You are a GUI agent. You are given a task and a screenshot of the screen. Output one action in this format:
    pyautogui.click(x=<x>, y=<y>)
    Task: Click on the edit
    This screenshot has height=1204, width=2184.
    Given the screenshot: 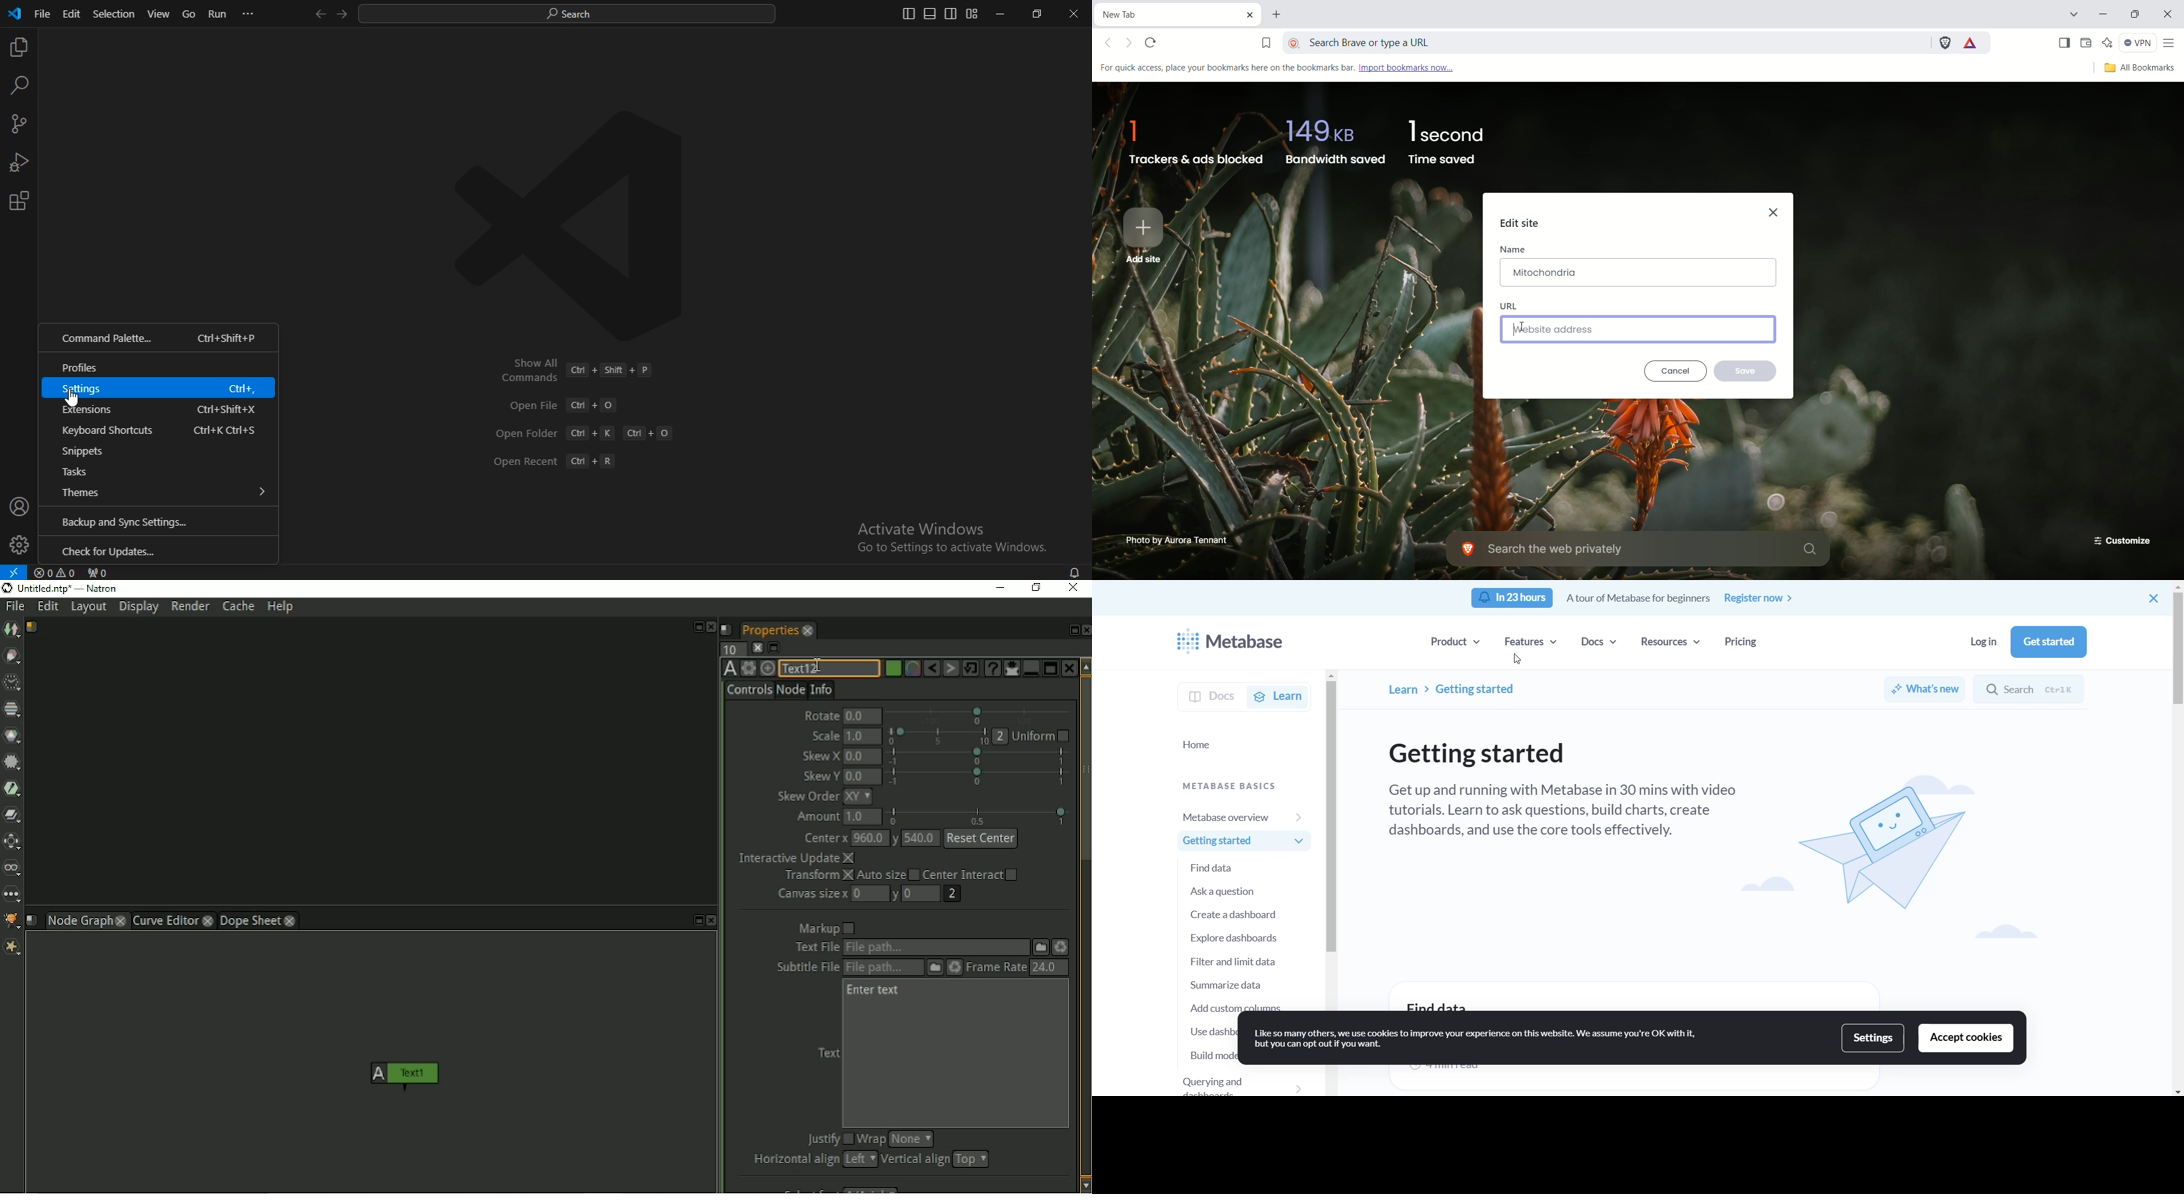 What is the action you would take?
    pyautogui.click(x=72, y=13)
    